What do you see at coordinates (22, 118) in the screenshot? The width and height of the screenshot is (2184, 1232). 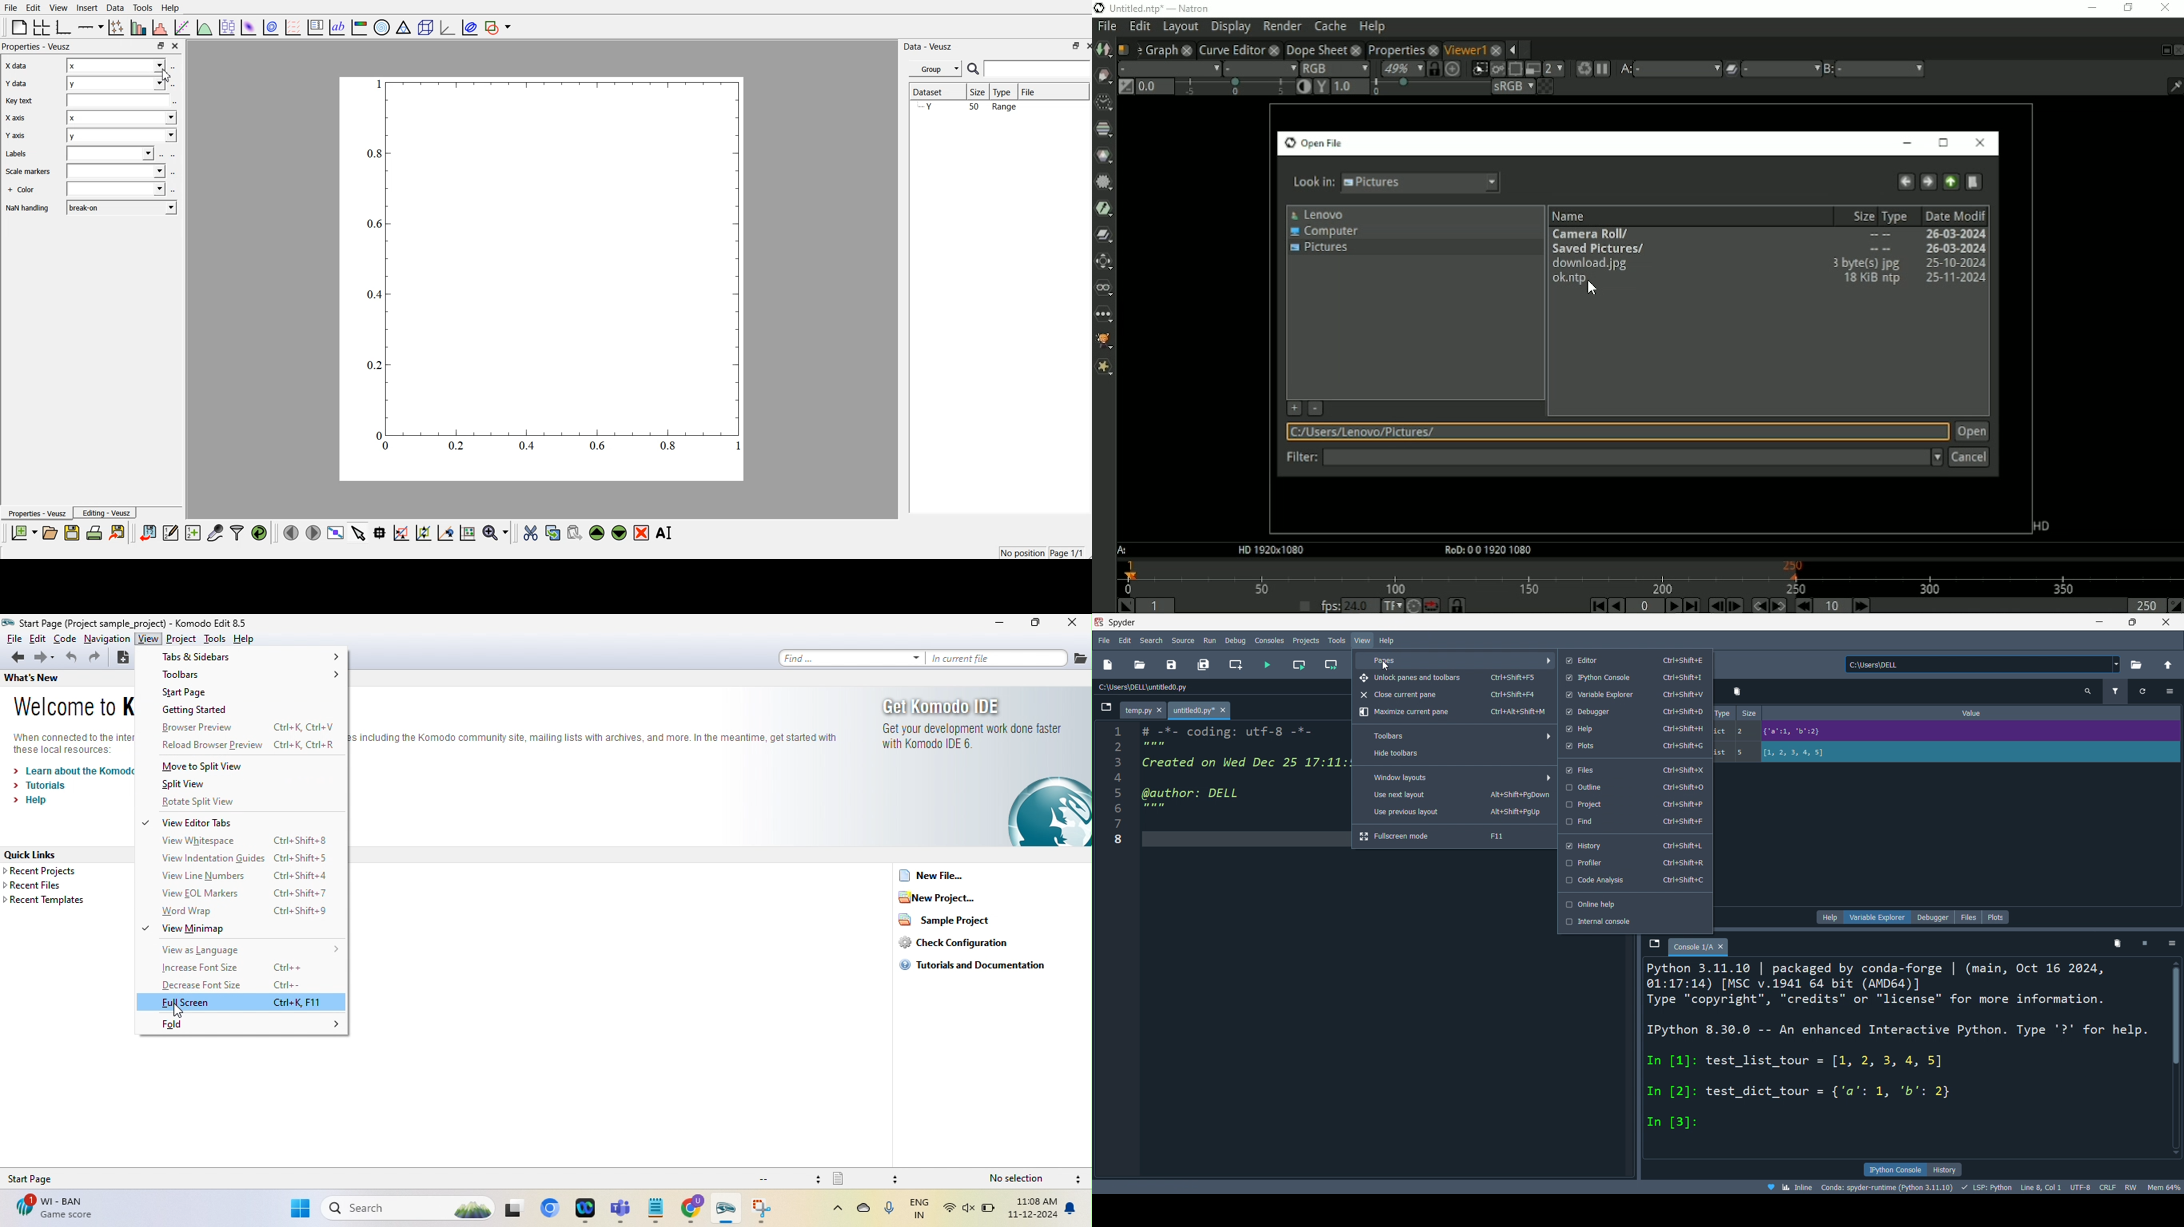 I see `X axis` at bounding box center [22, 118].